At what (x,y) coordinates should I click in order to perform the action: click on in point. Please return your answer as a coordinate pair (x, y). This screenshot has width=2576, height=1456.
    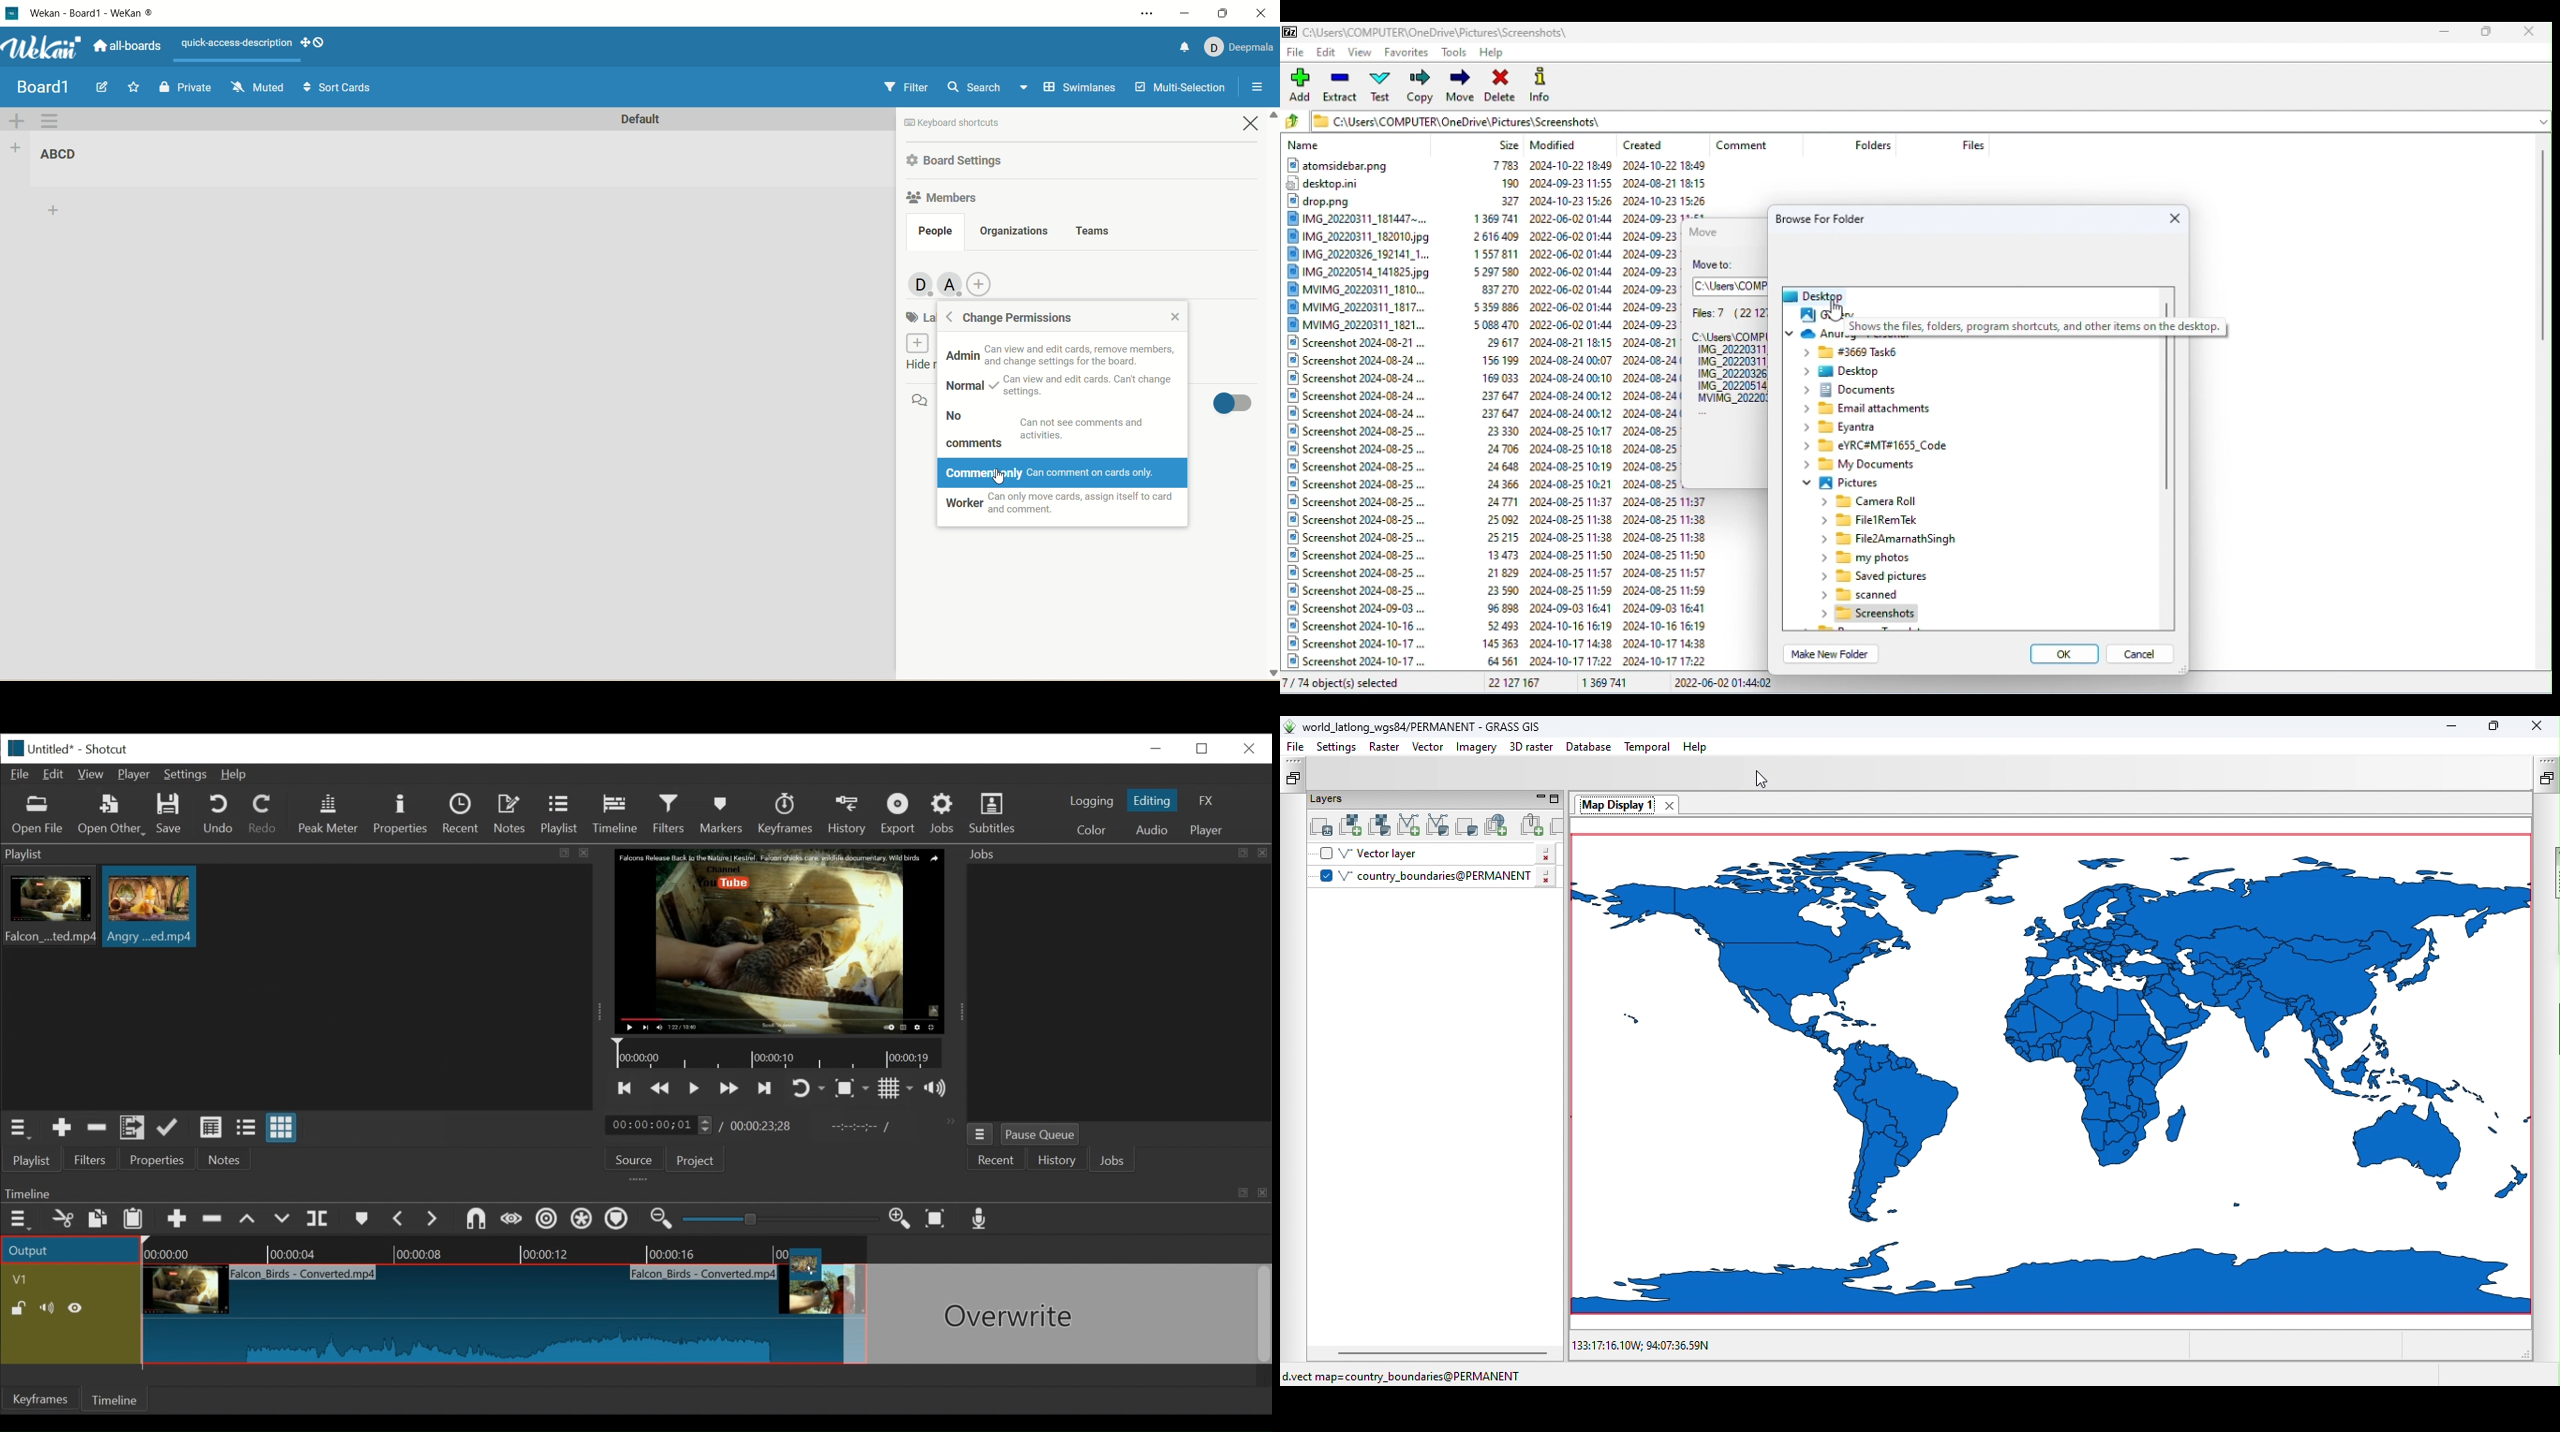
    Looking at the image, I should click on (858, 1128).